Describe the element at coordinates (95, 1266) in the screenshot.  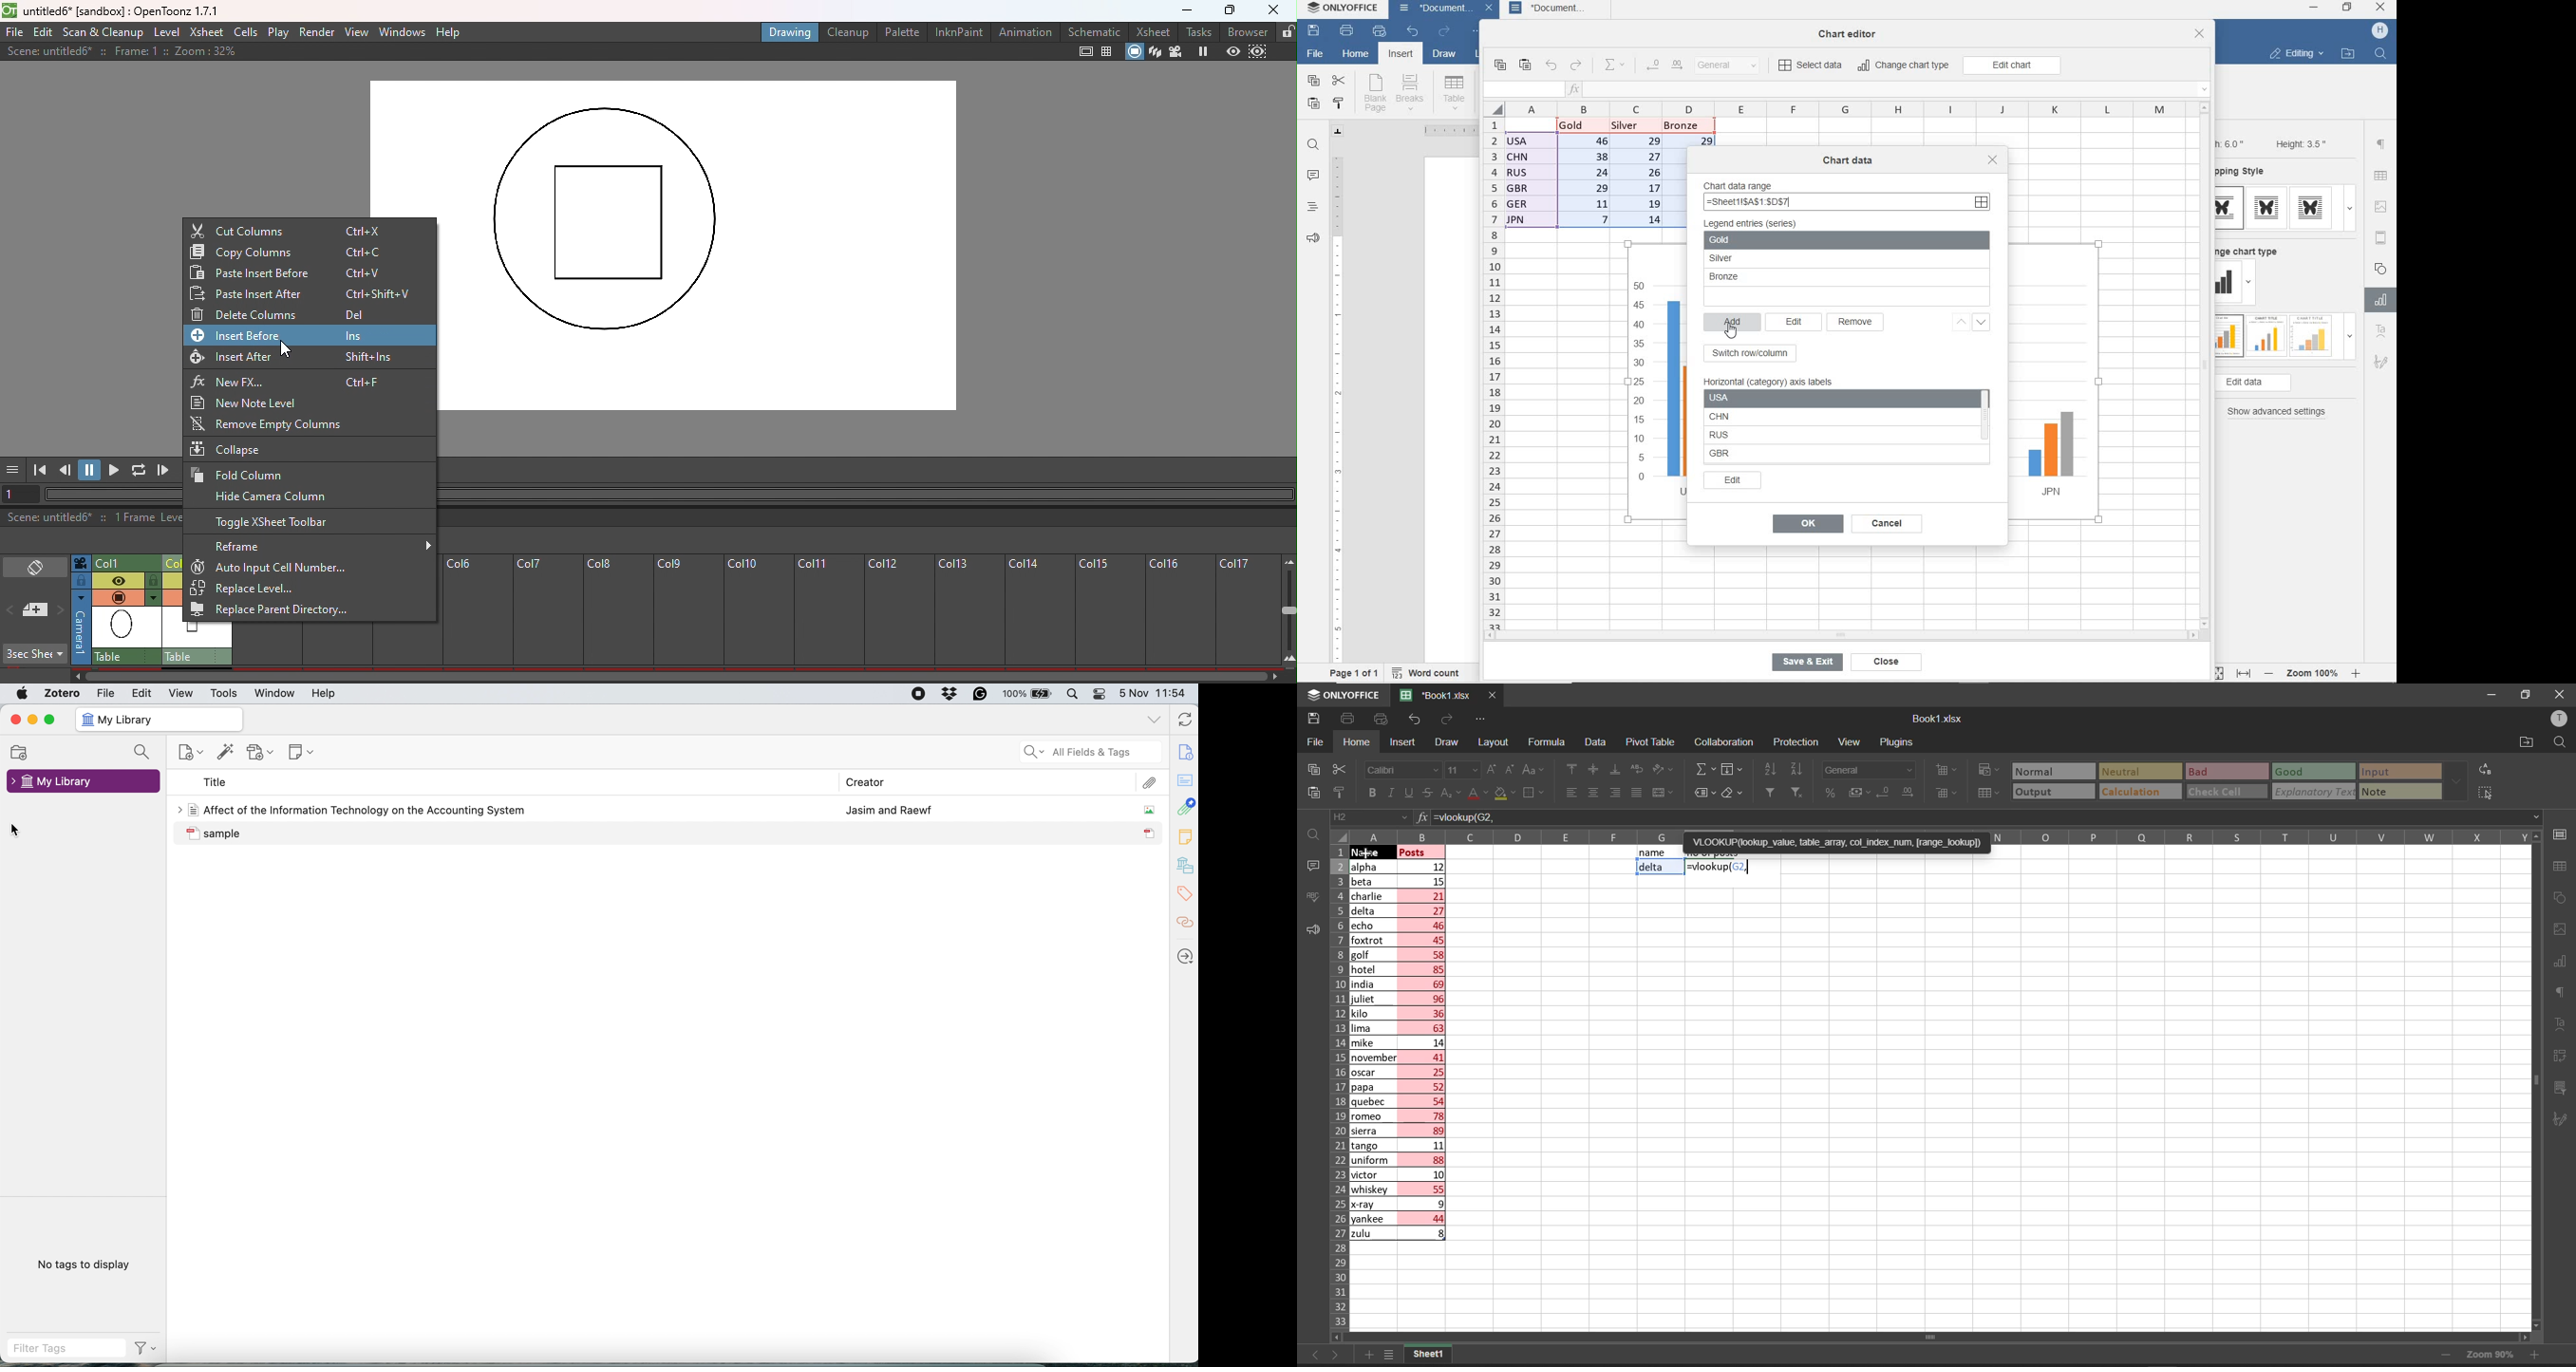
I see `no tags to display` at that location.